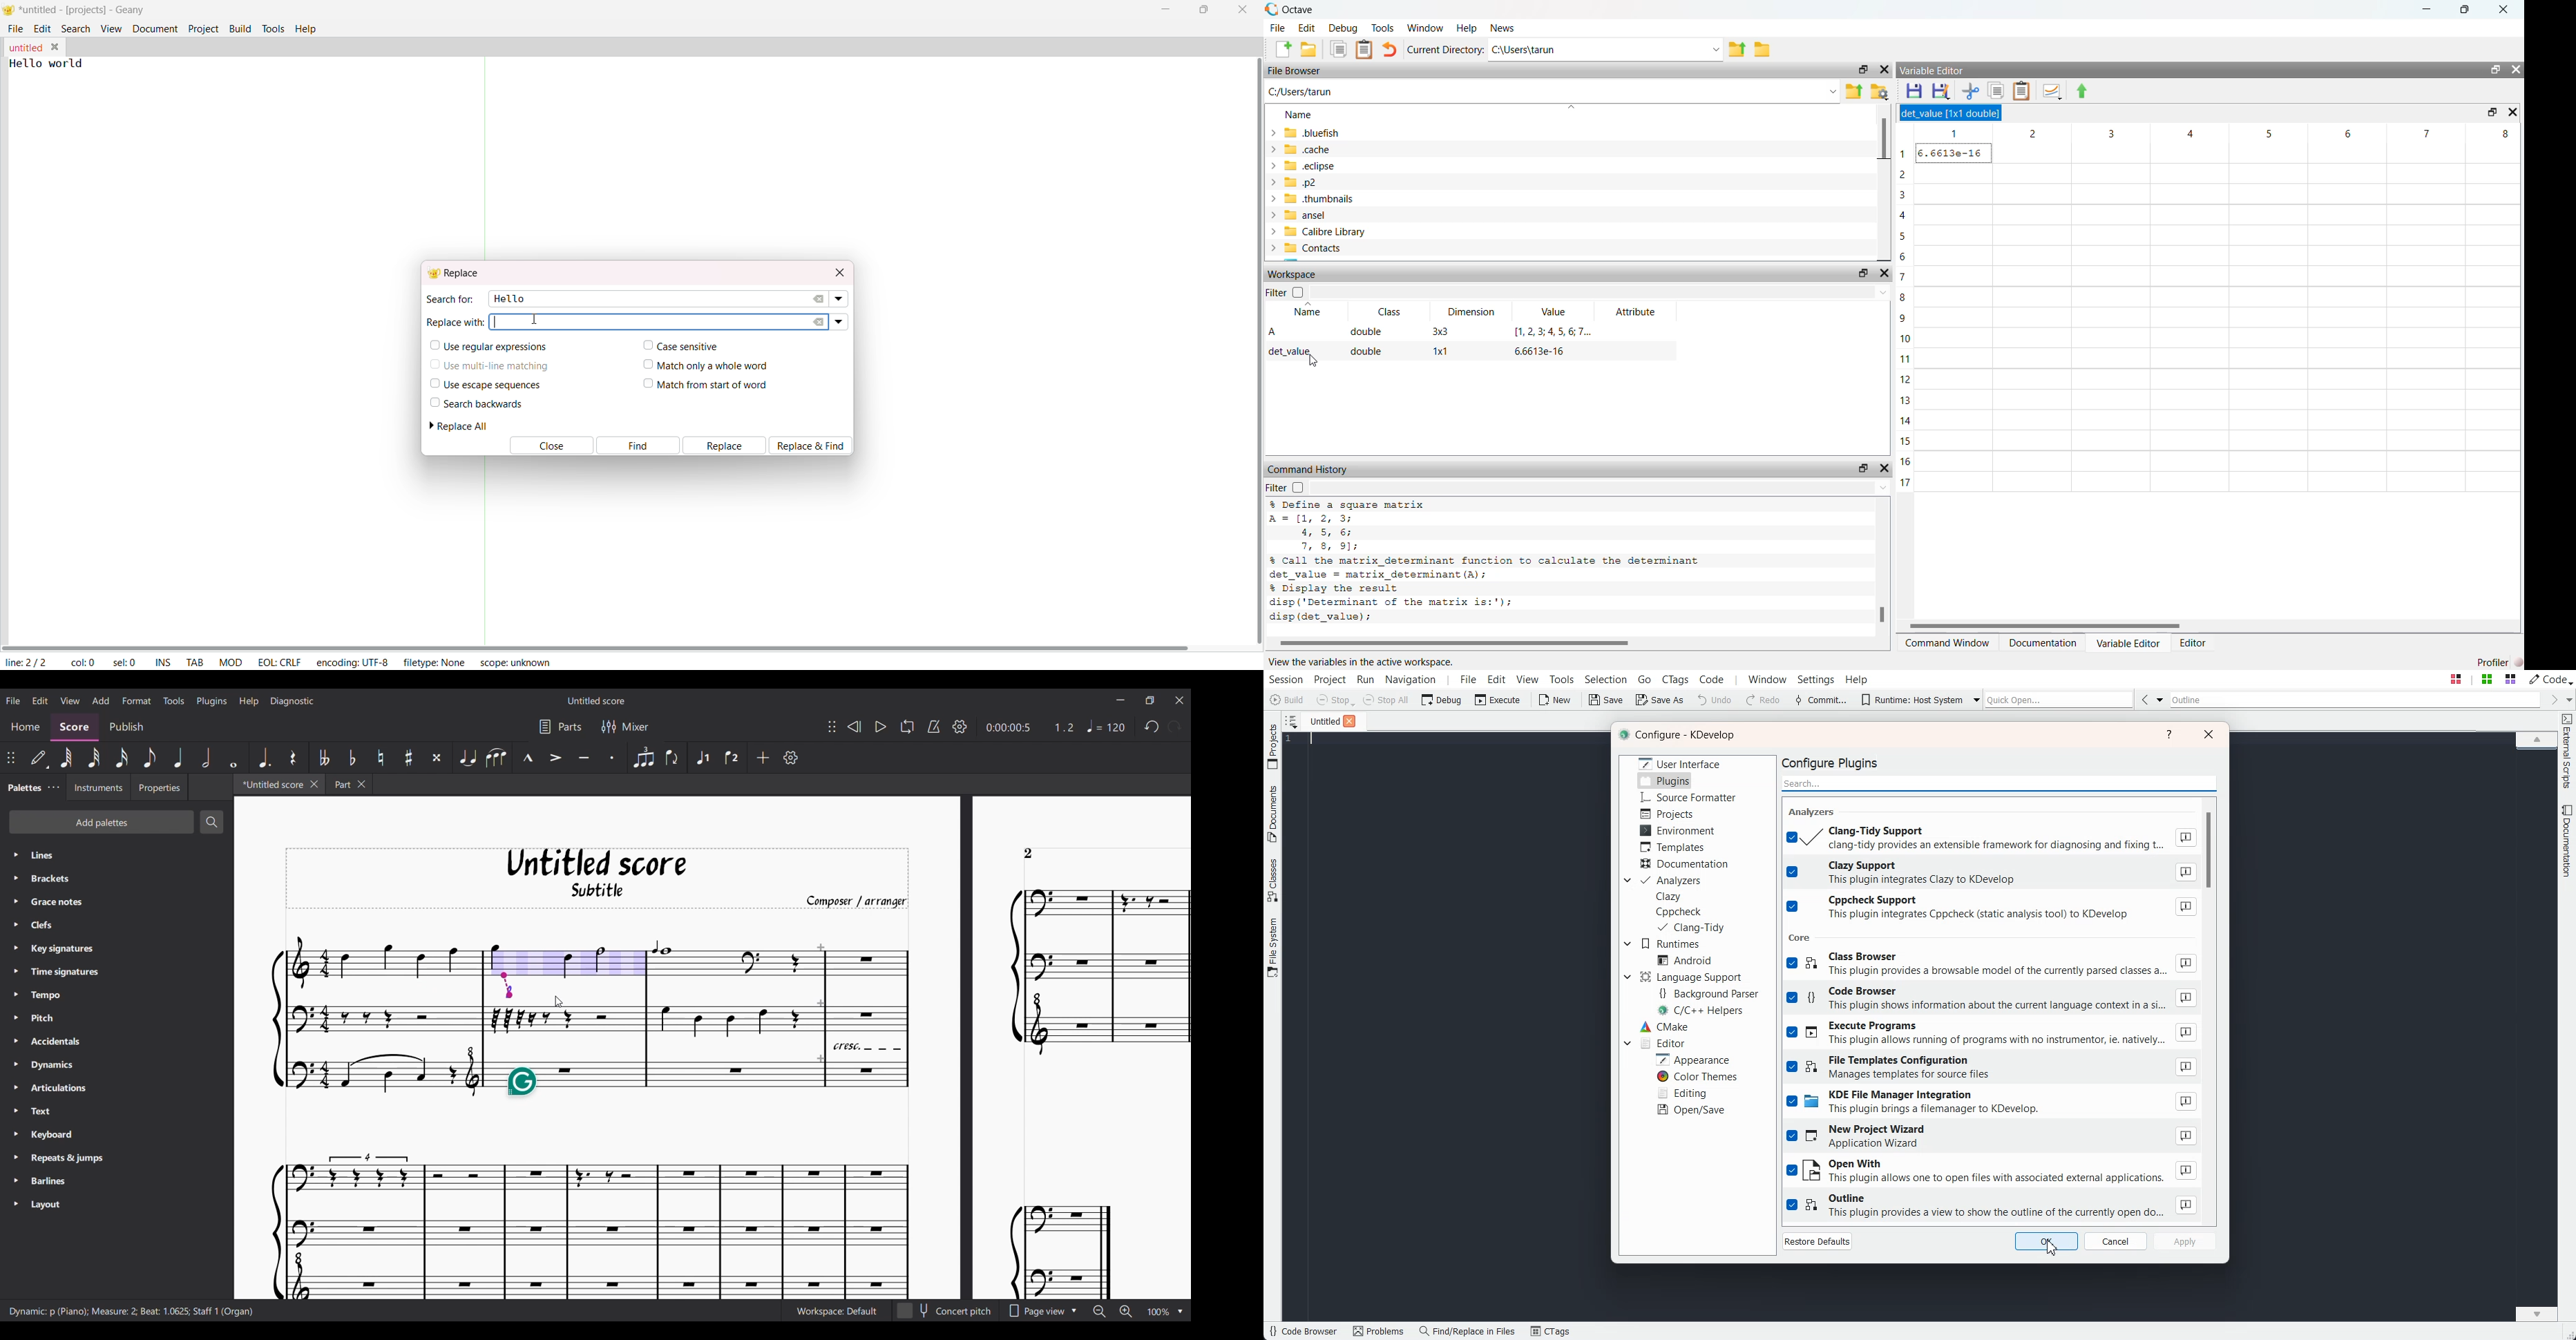 This screenshot has height=1344, width=2576. I want to click on Accent, so click(555, 757).